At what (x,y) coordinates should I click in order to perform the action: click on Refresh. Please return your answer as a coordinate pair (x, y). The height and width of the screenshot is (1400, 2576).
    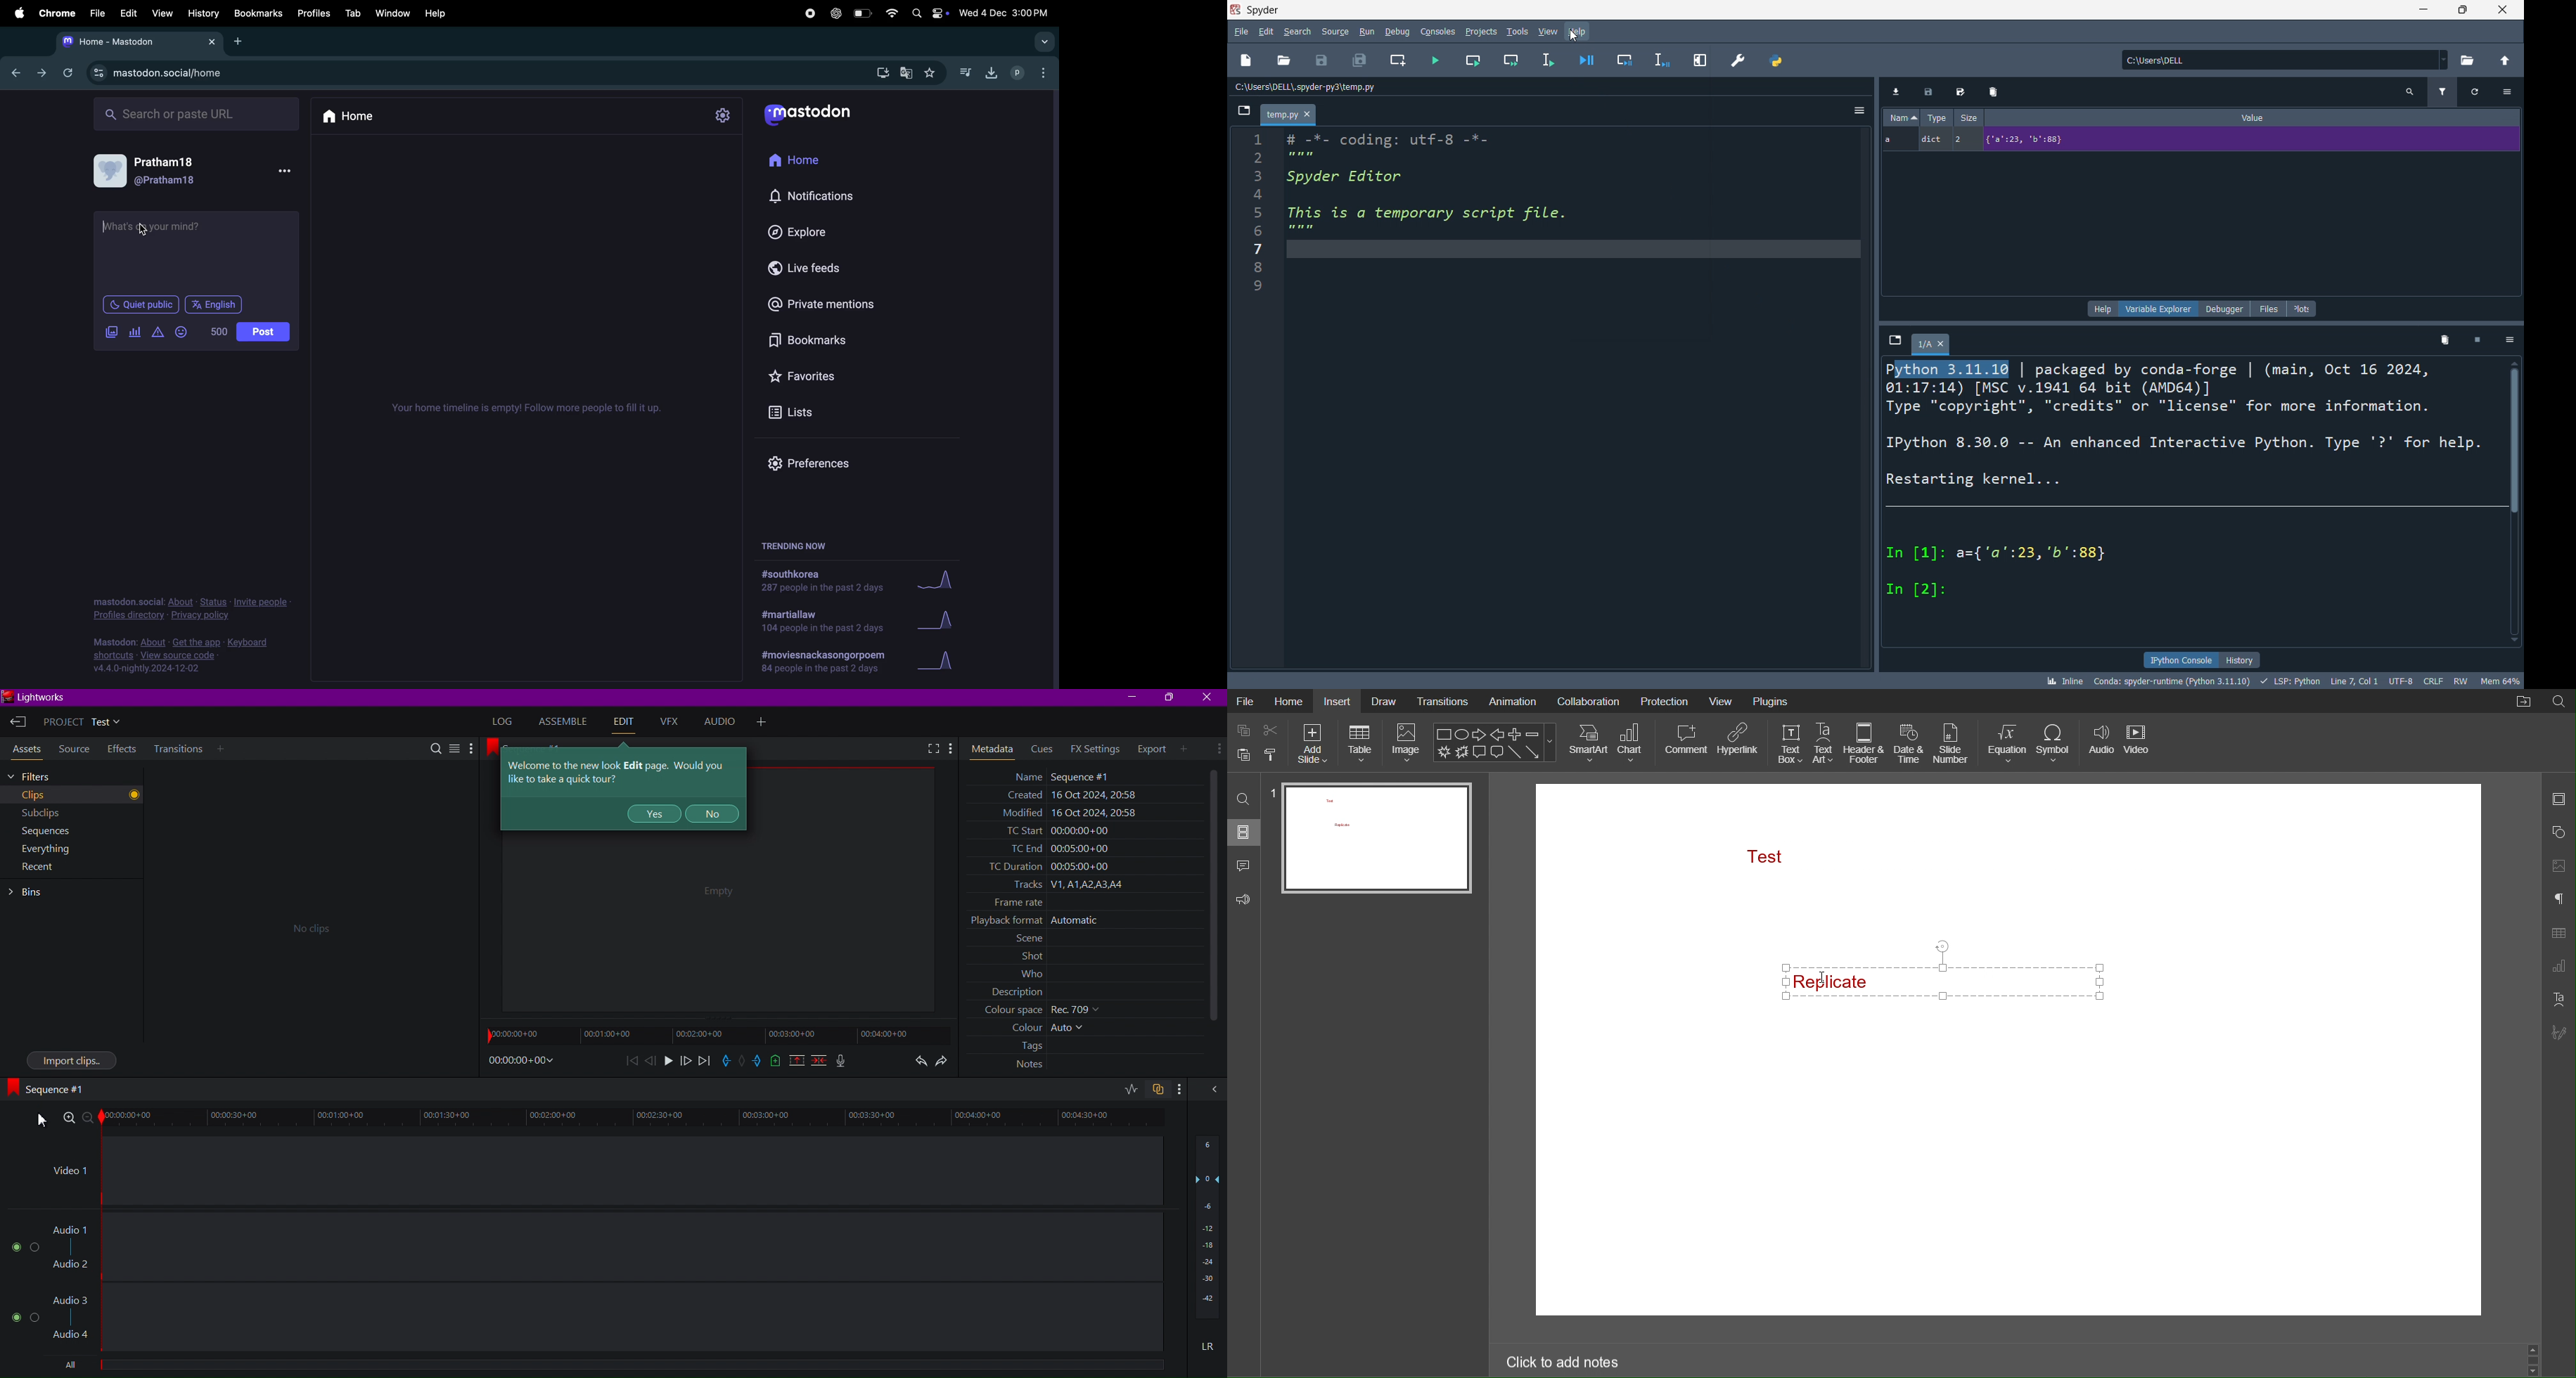
    Looking at the image, I should click on (2474, 92).